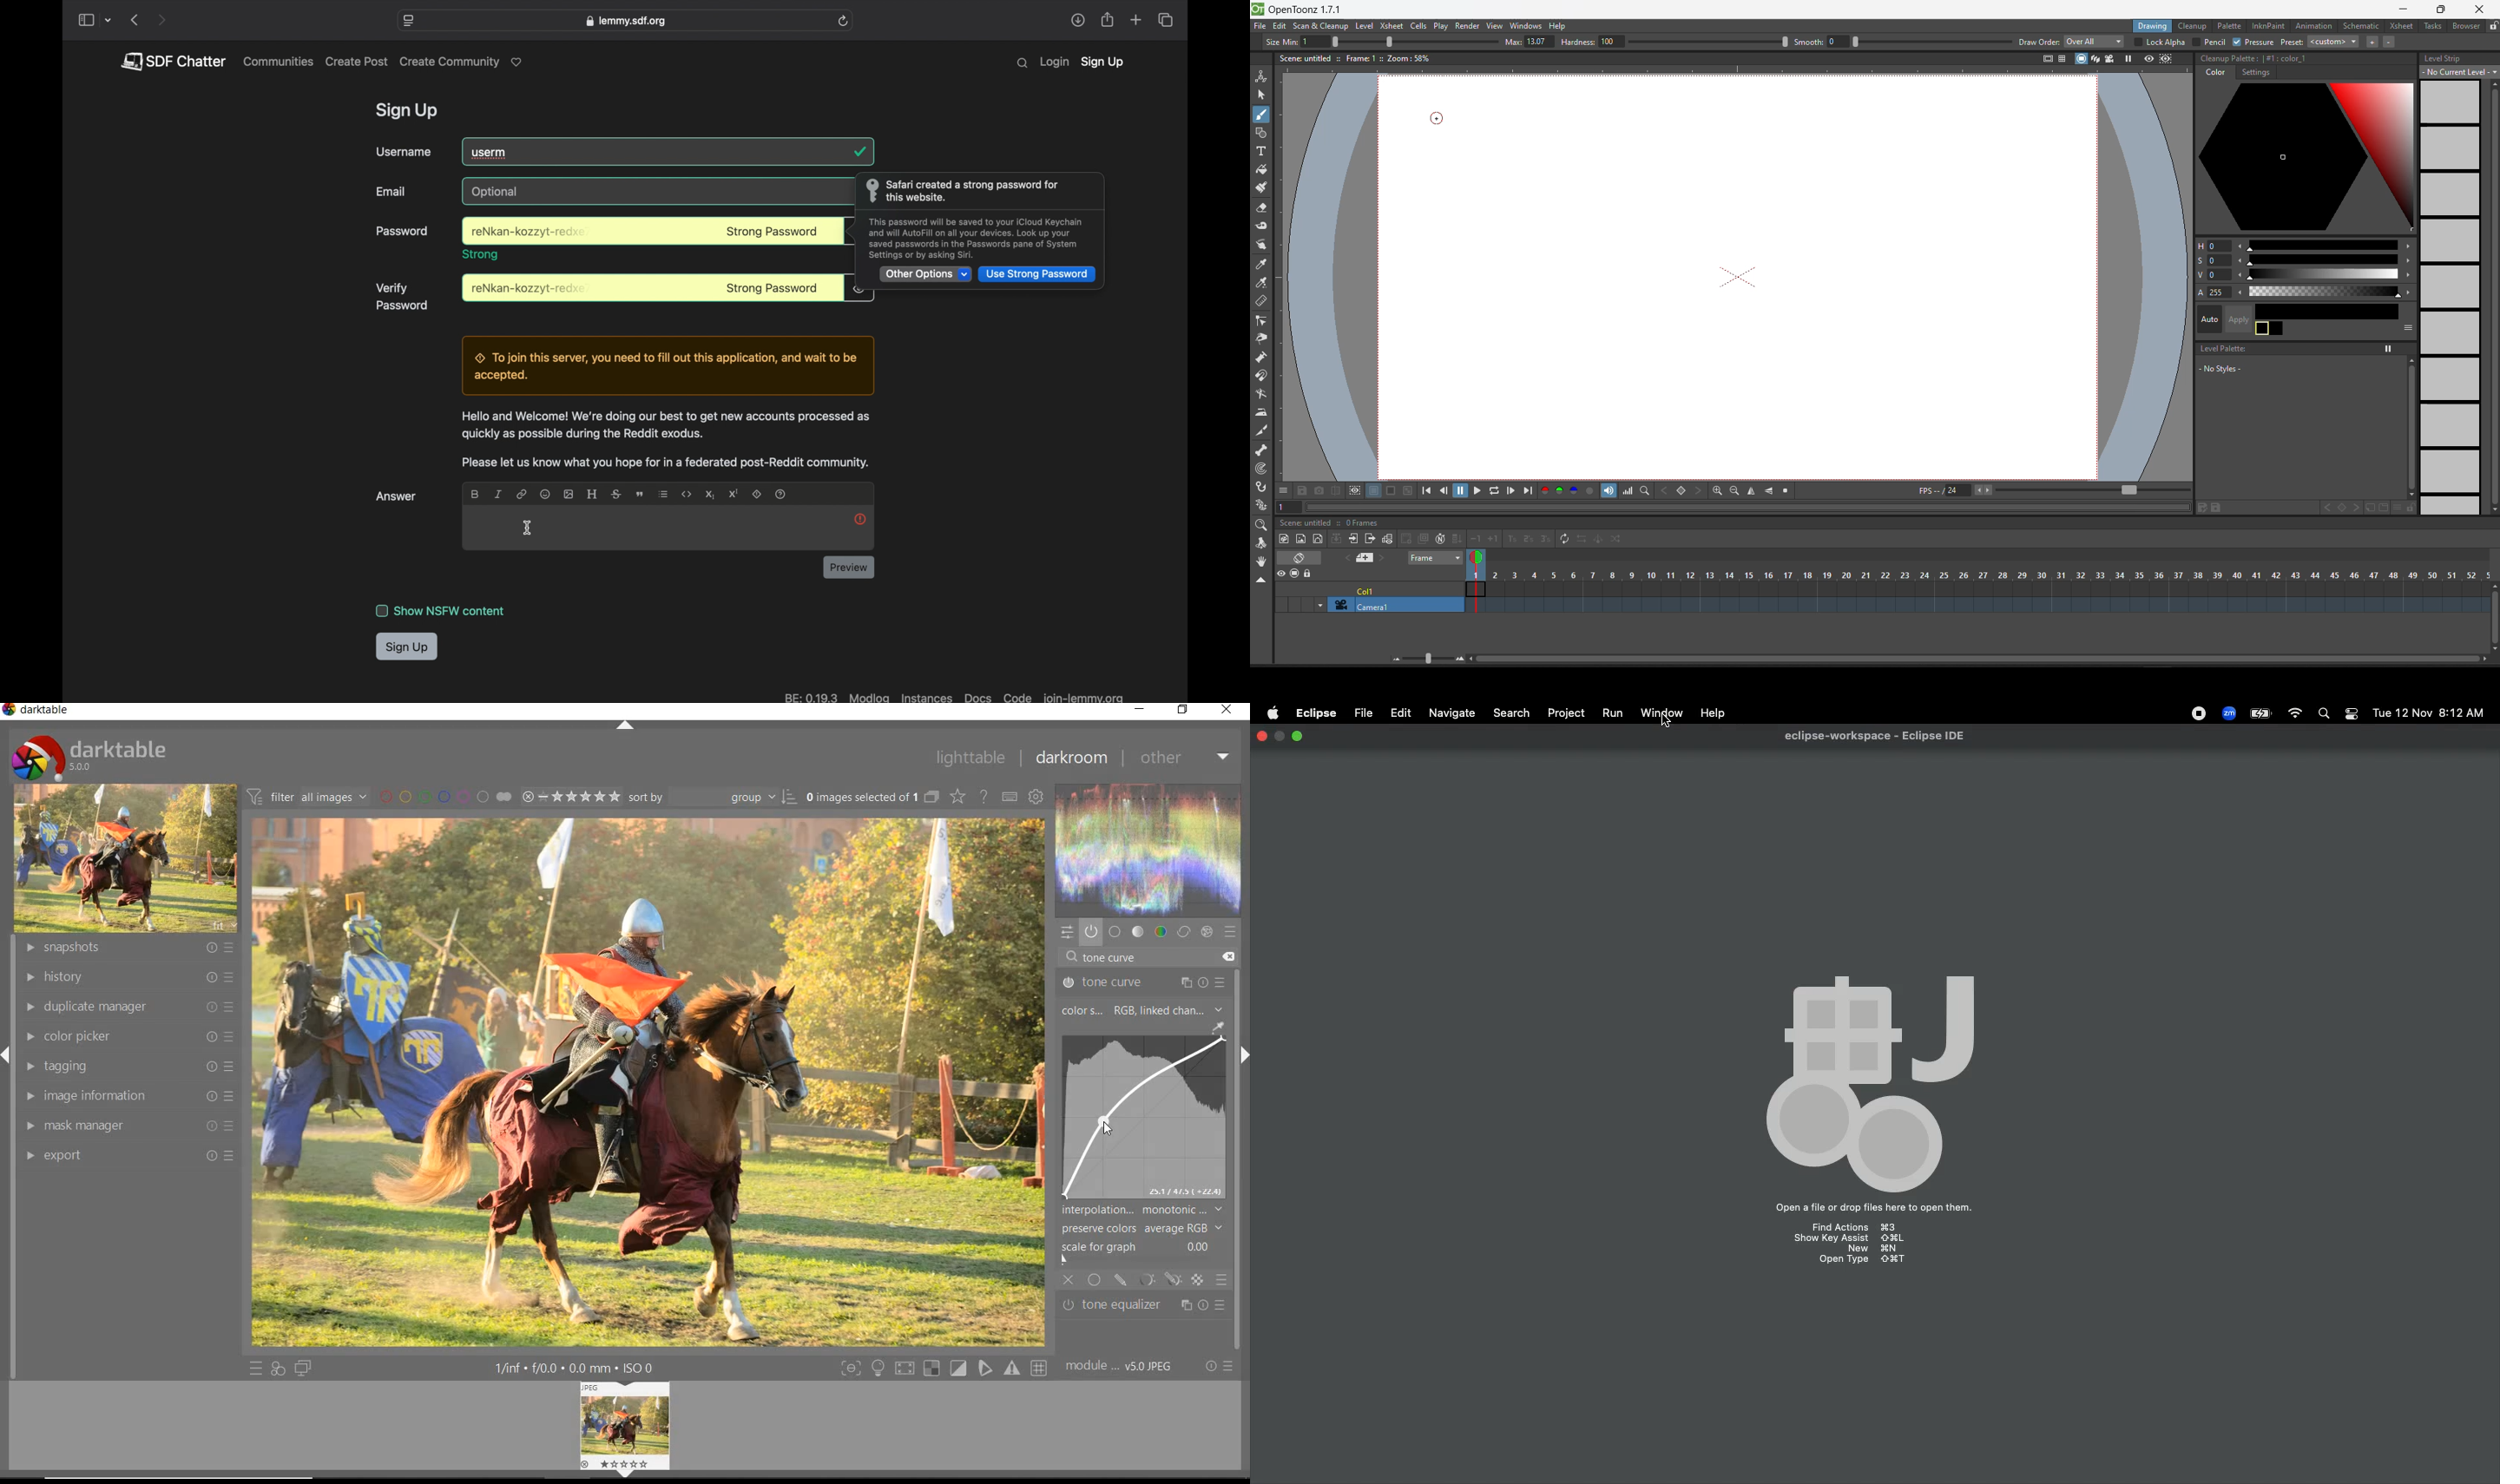 The height and width of the screenshot is (1484, 2520). What do you see at coordinates (1264, 284) in the screenshot?
I see `RGB picker tool` at bounding box center [1264, 284].